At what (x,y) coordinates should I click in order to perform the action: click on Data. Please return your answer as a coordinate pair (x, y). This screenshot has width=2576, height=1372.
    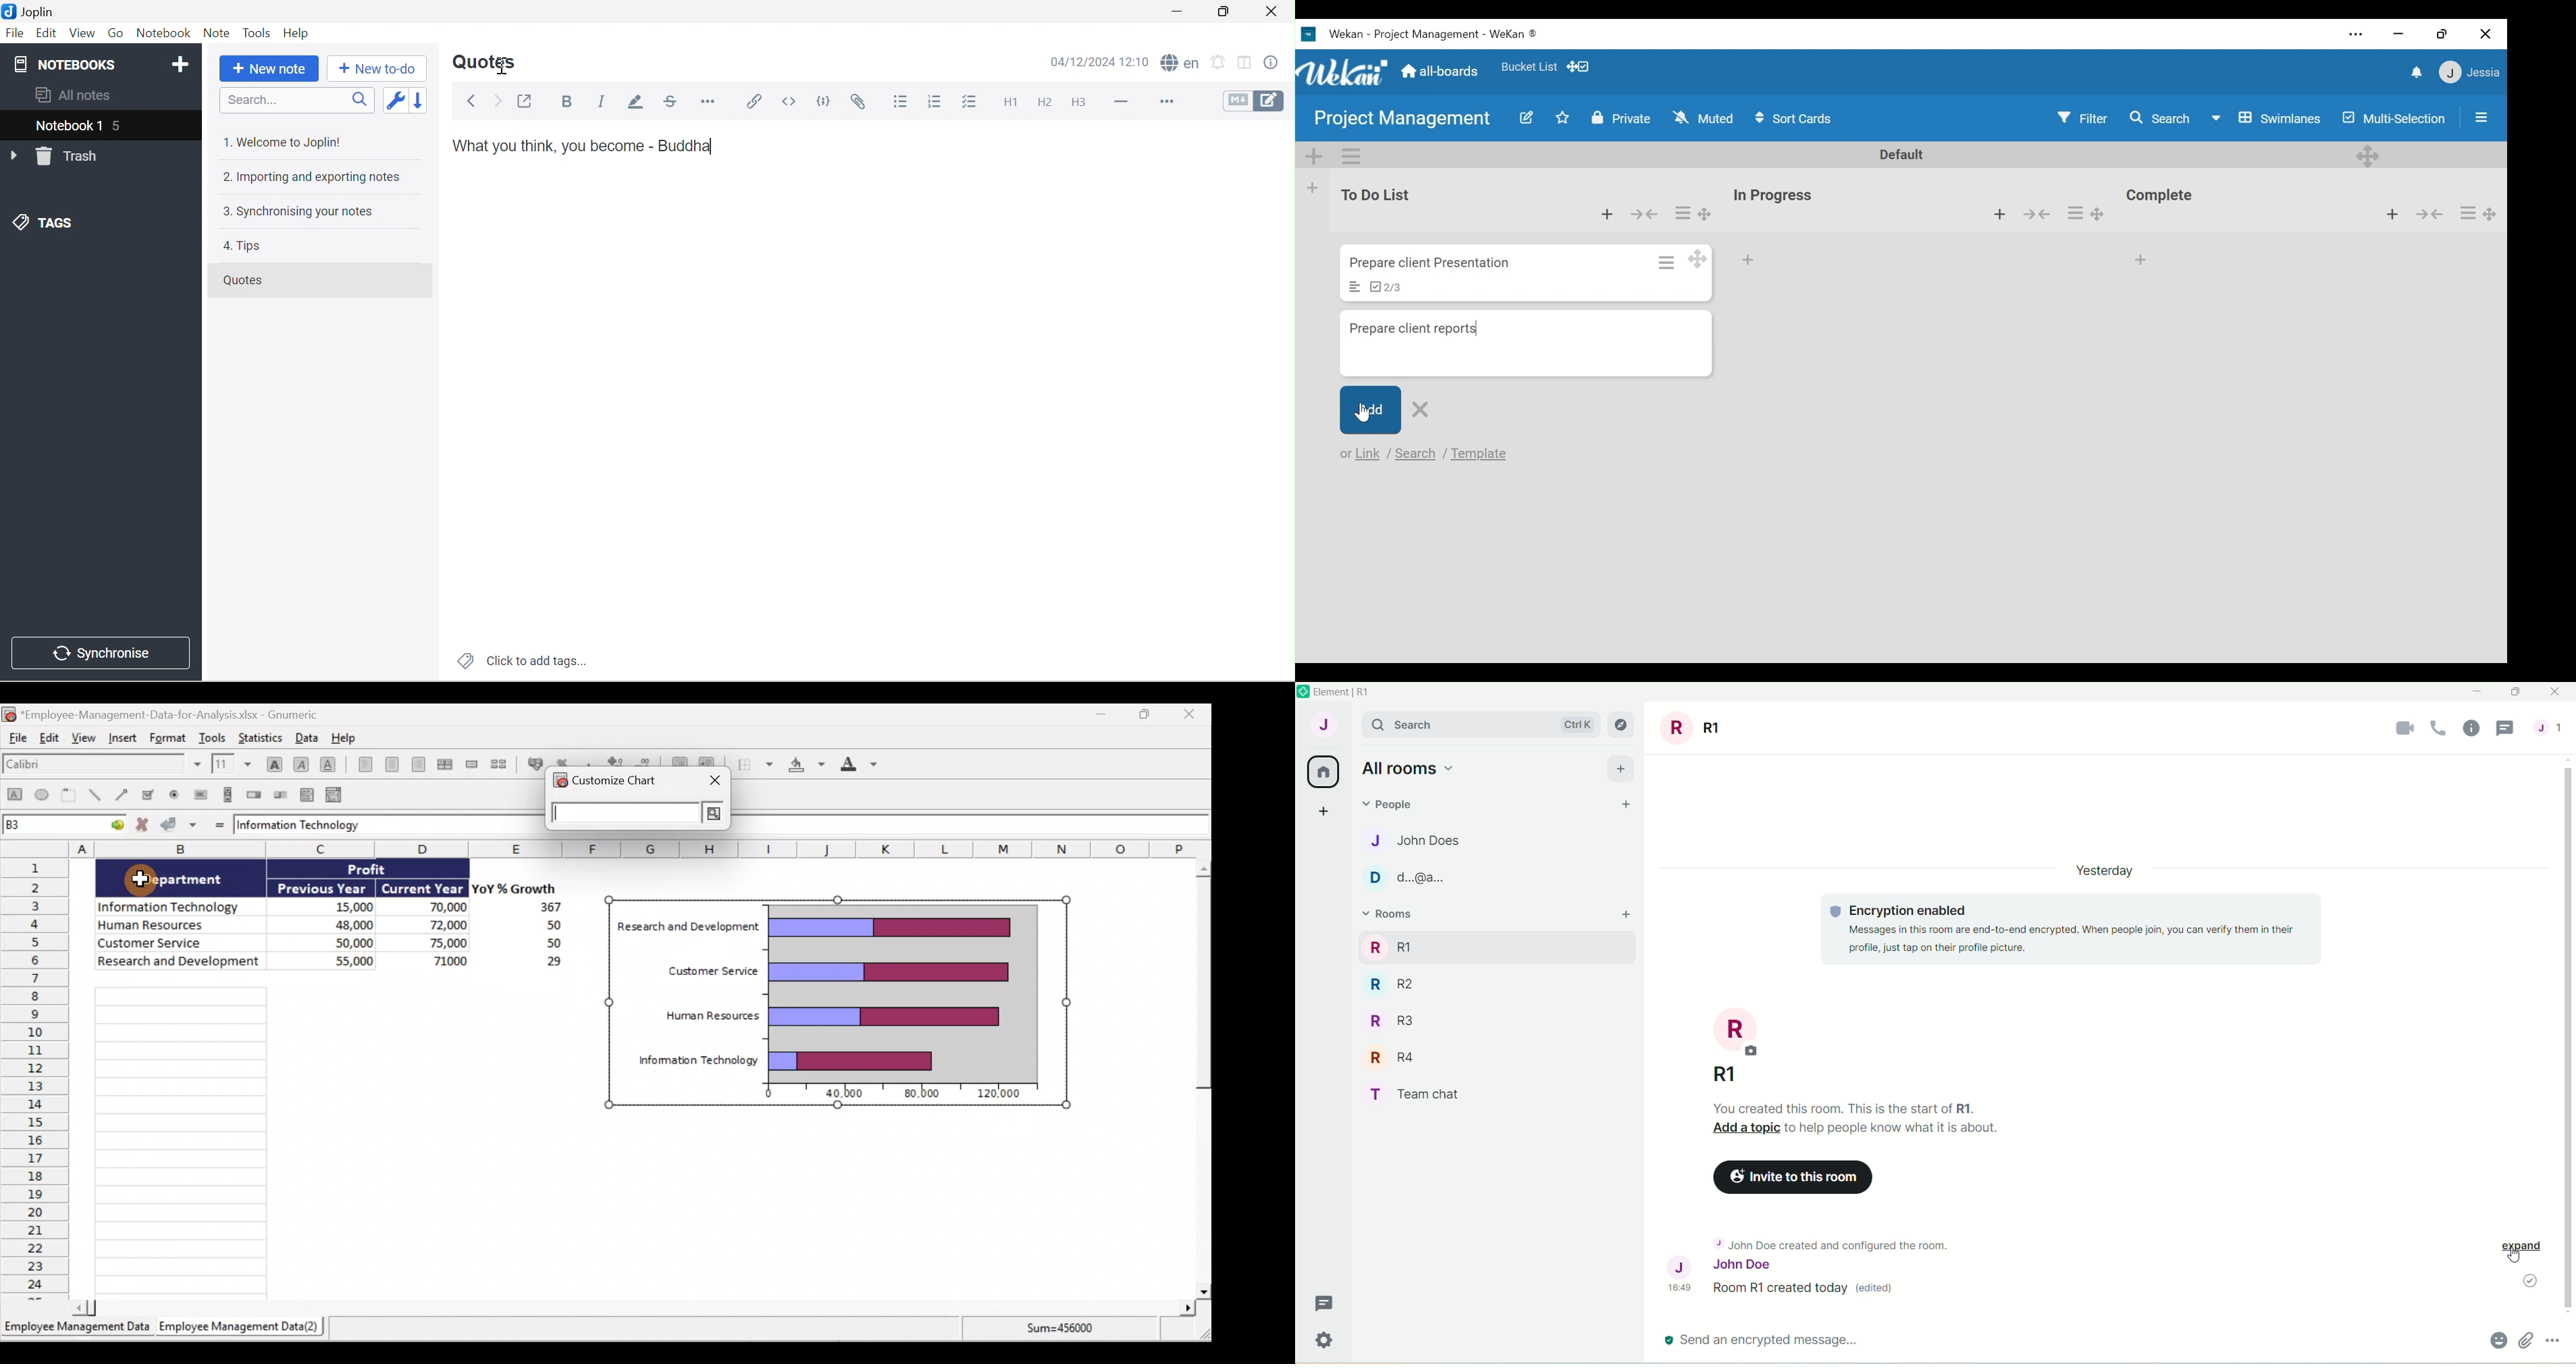
    Looking at the image, I should click on (308, 736).